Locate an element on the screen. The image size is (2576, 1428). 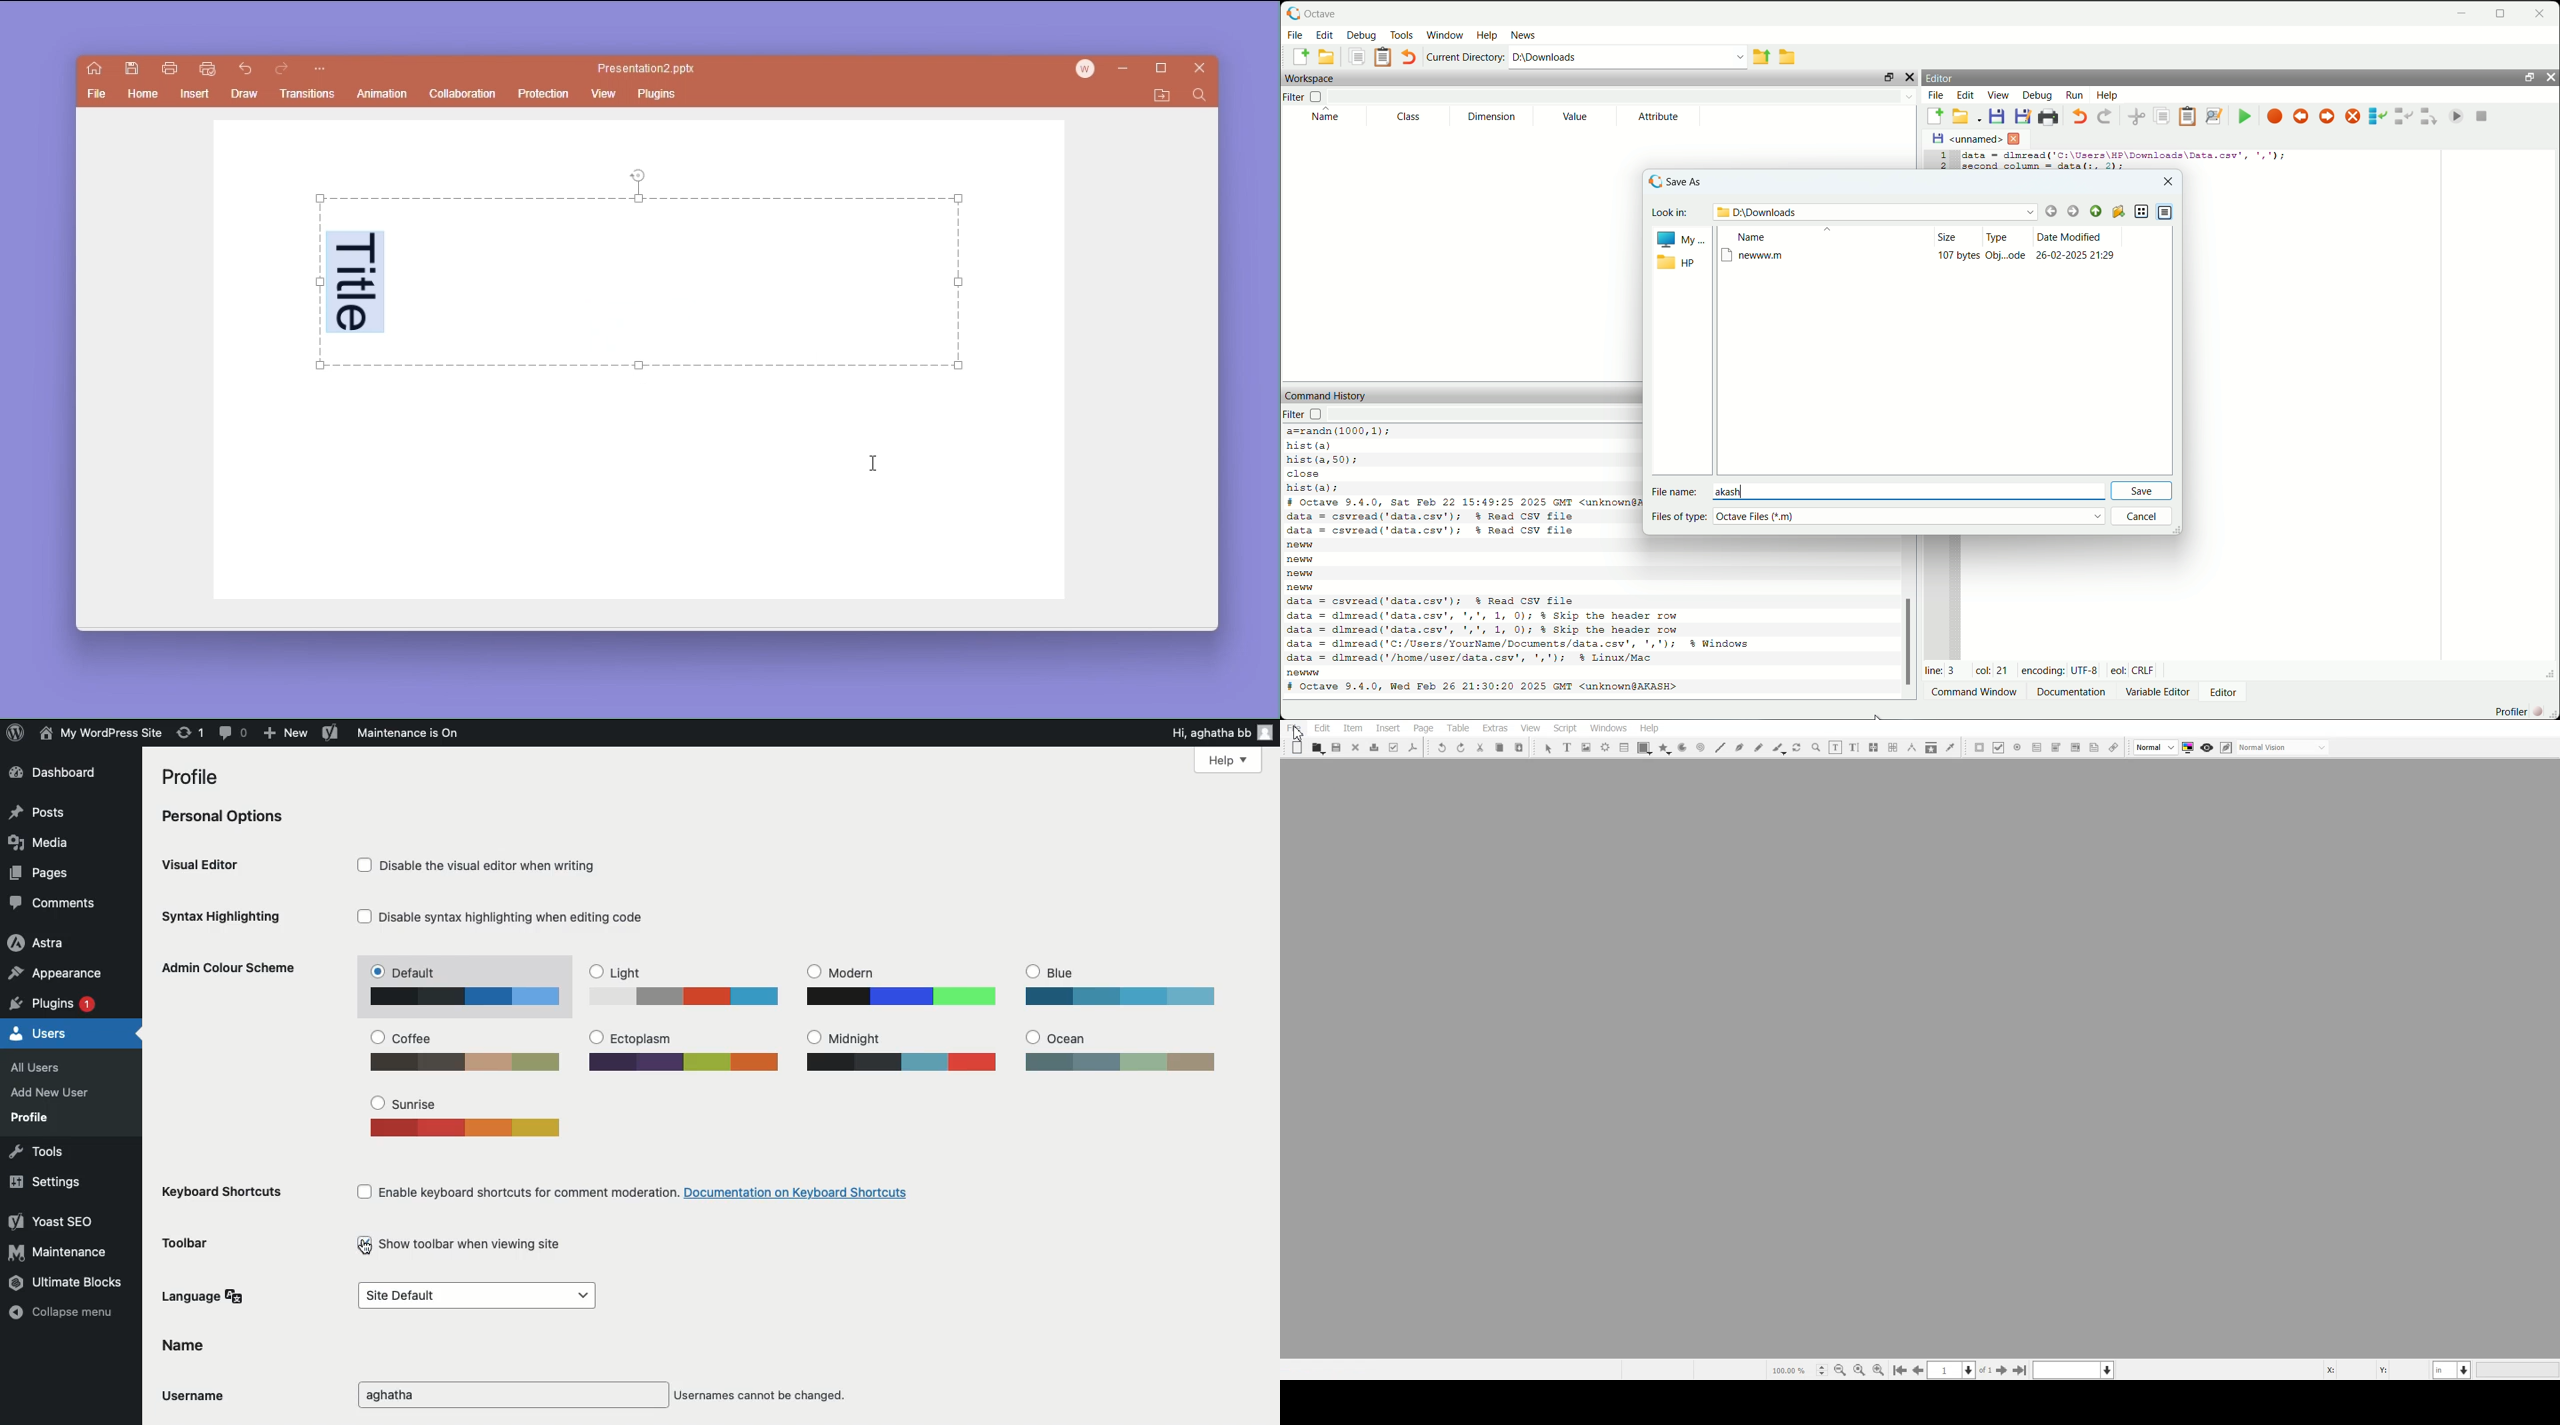
next breakpoint is located at coordinates (2325, 117).